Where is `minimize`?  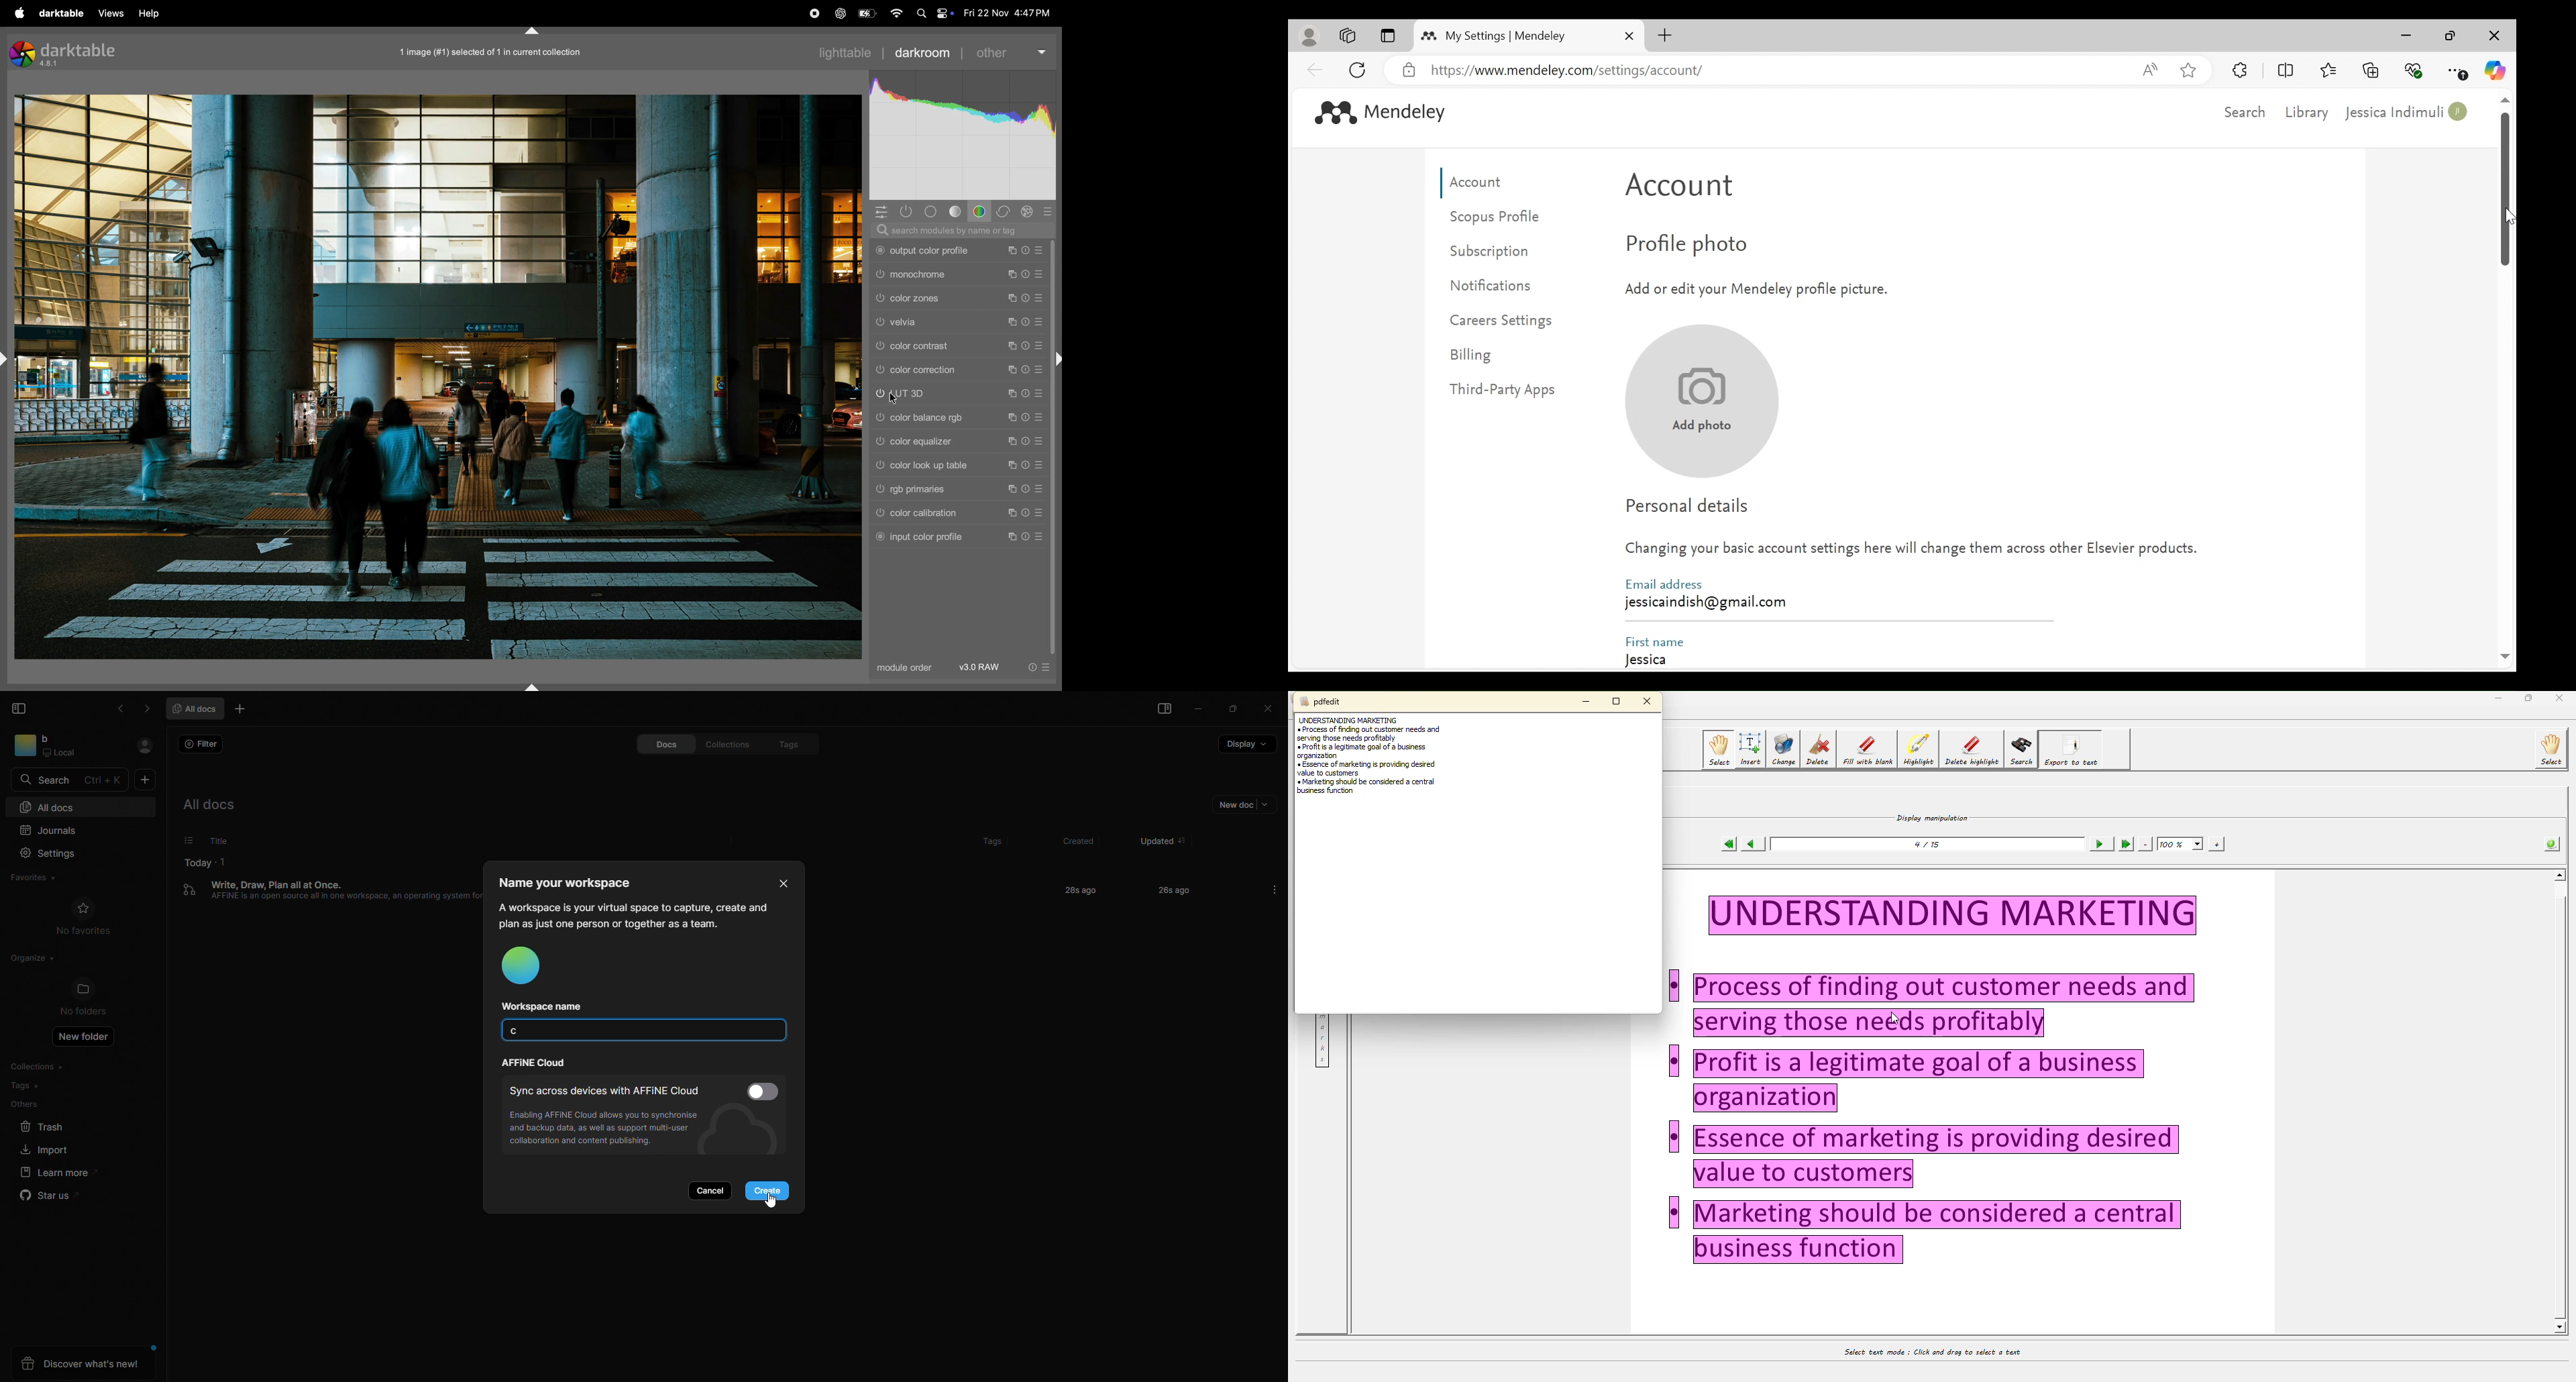 minimize is located at coordinates (2410, 36).